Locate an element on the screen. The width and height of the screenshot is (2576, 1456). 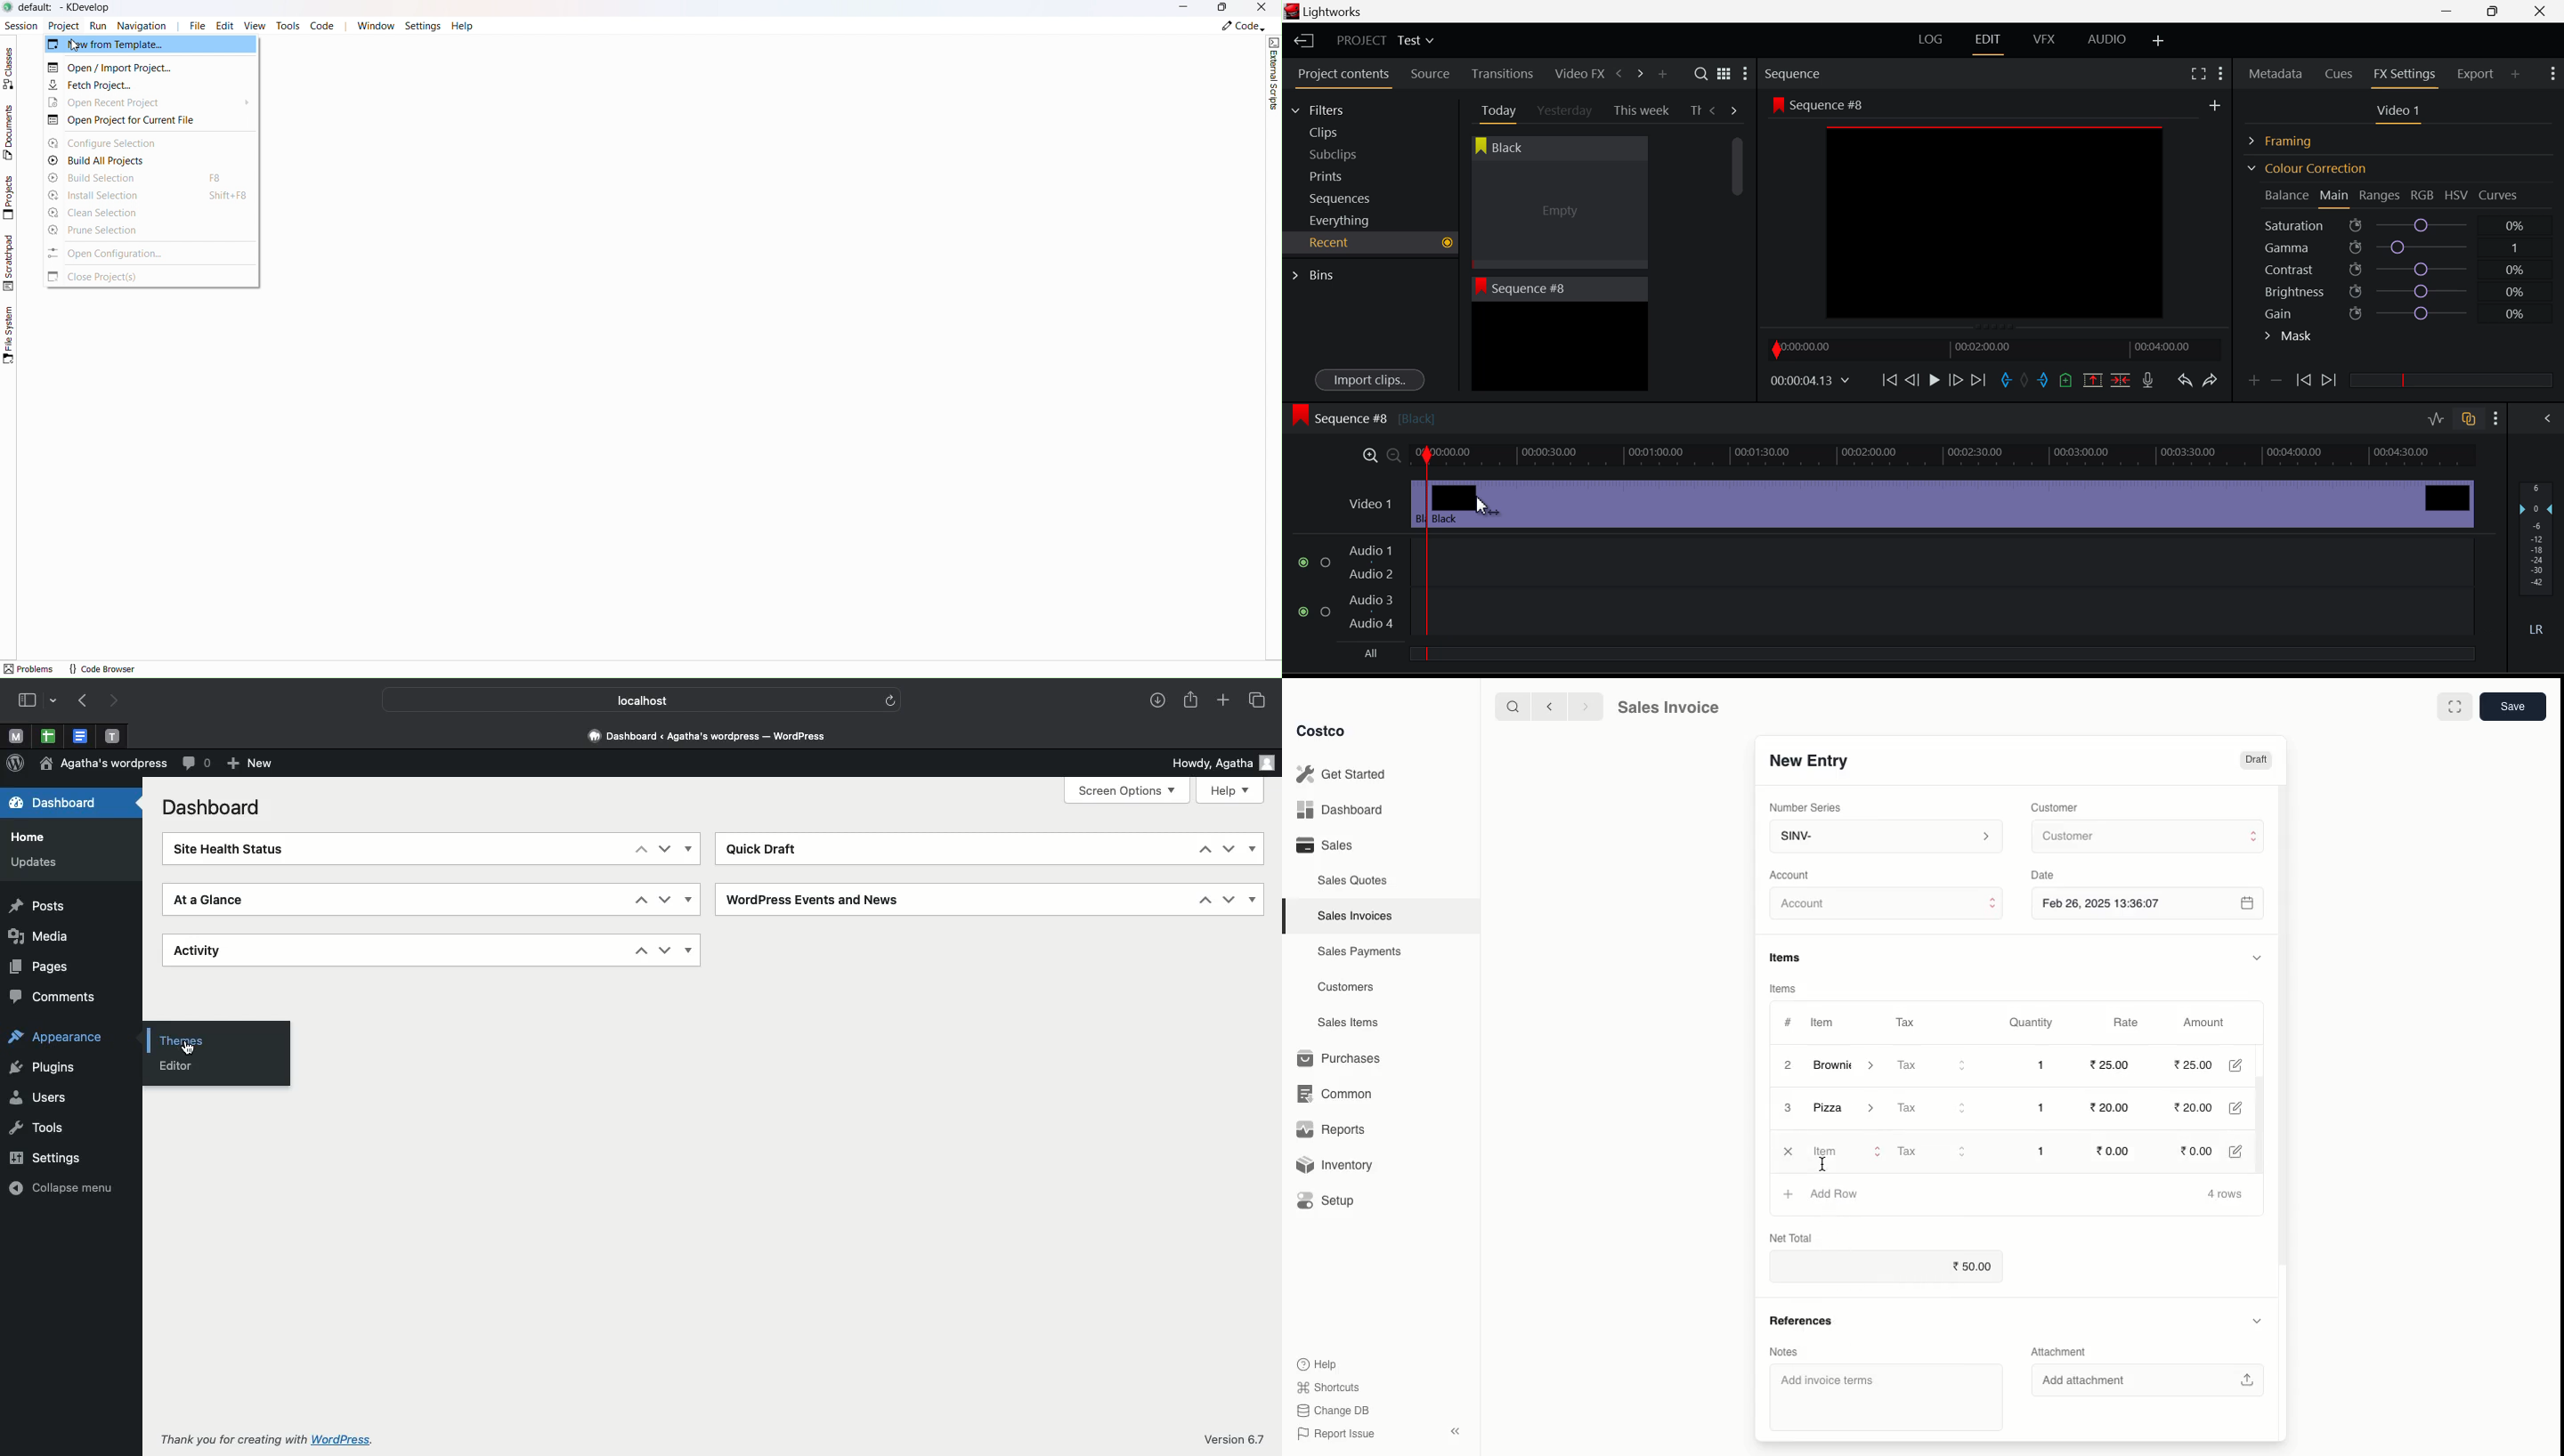
Recent Clip is located at coordinates (1559, 349).